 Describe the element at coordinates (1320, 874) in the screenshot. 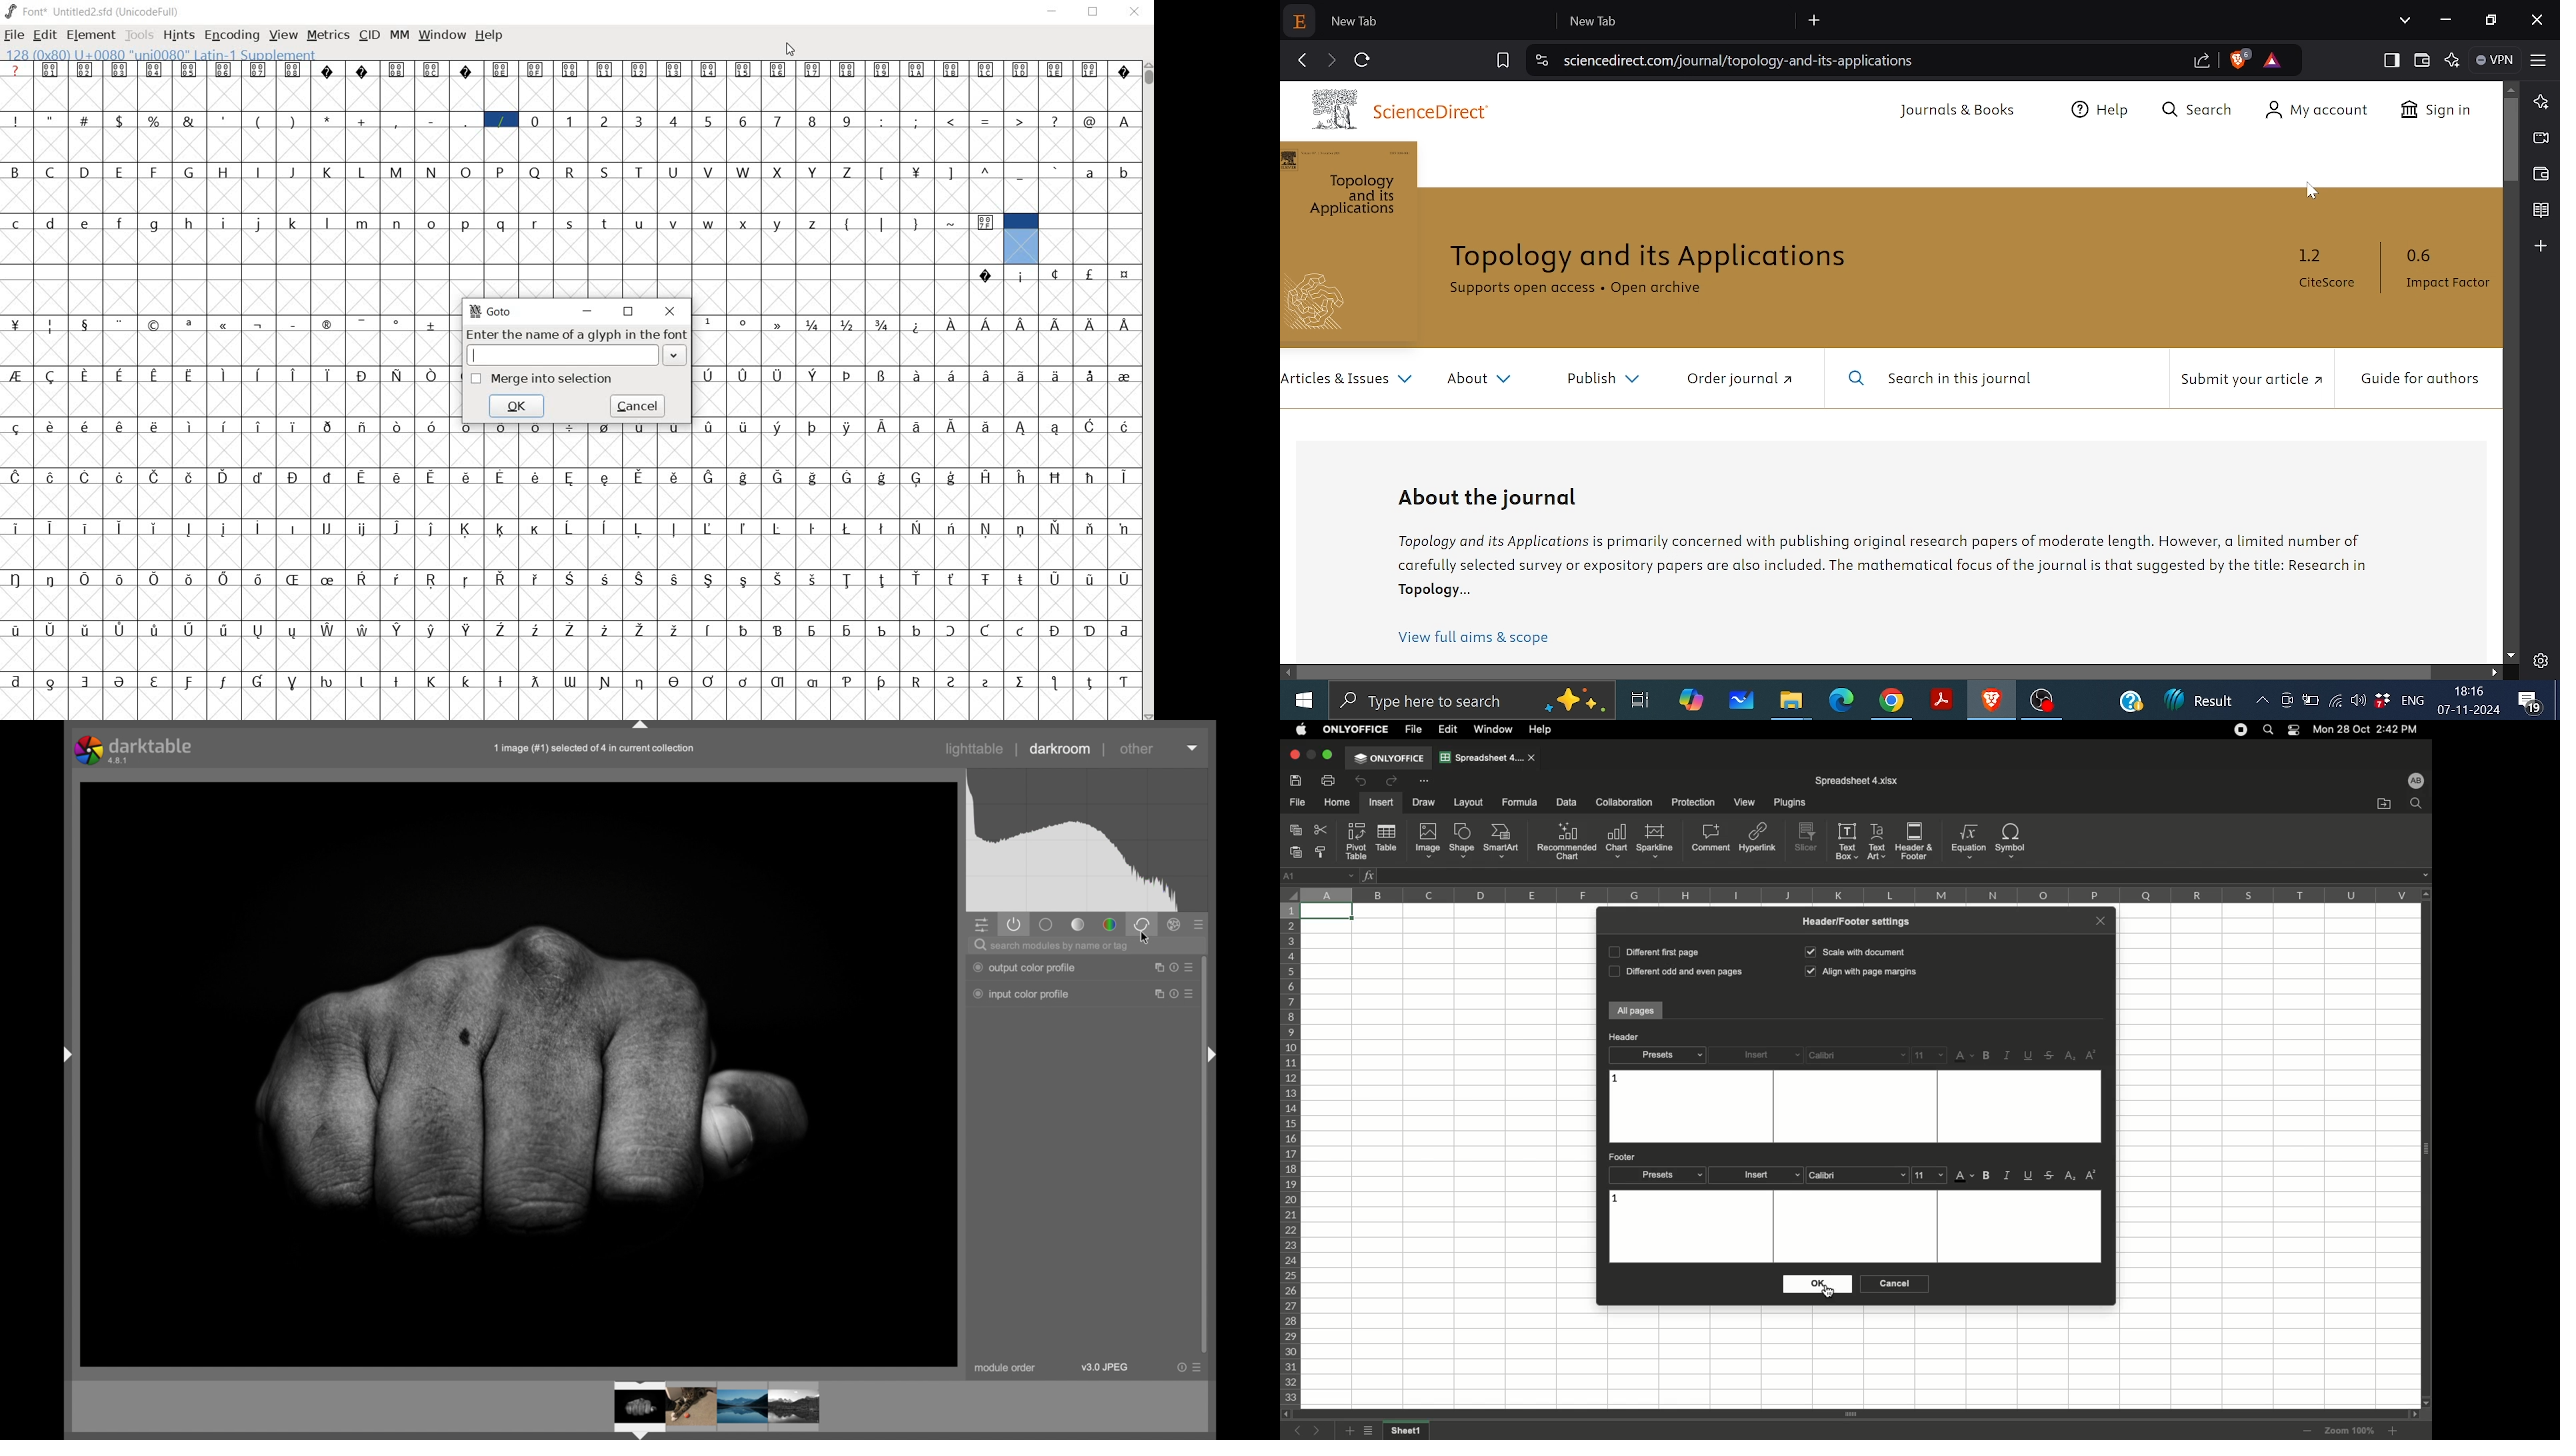

I see `Name manager` at that location.